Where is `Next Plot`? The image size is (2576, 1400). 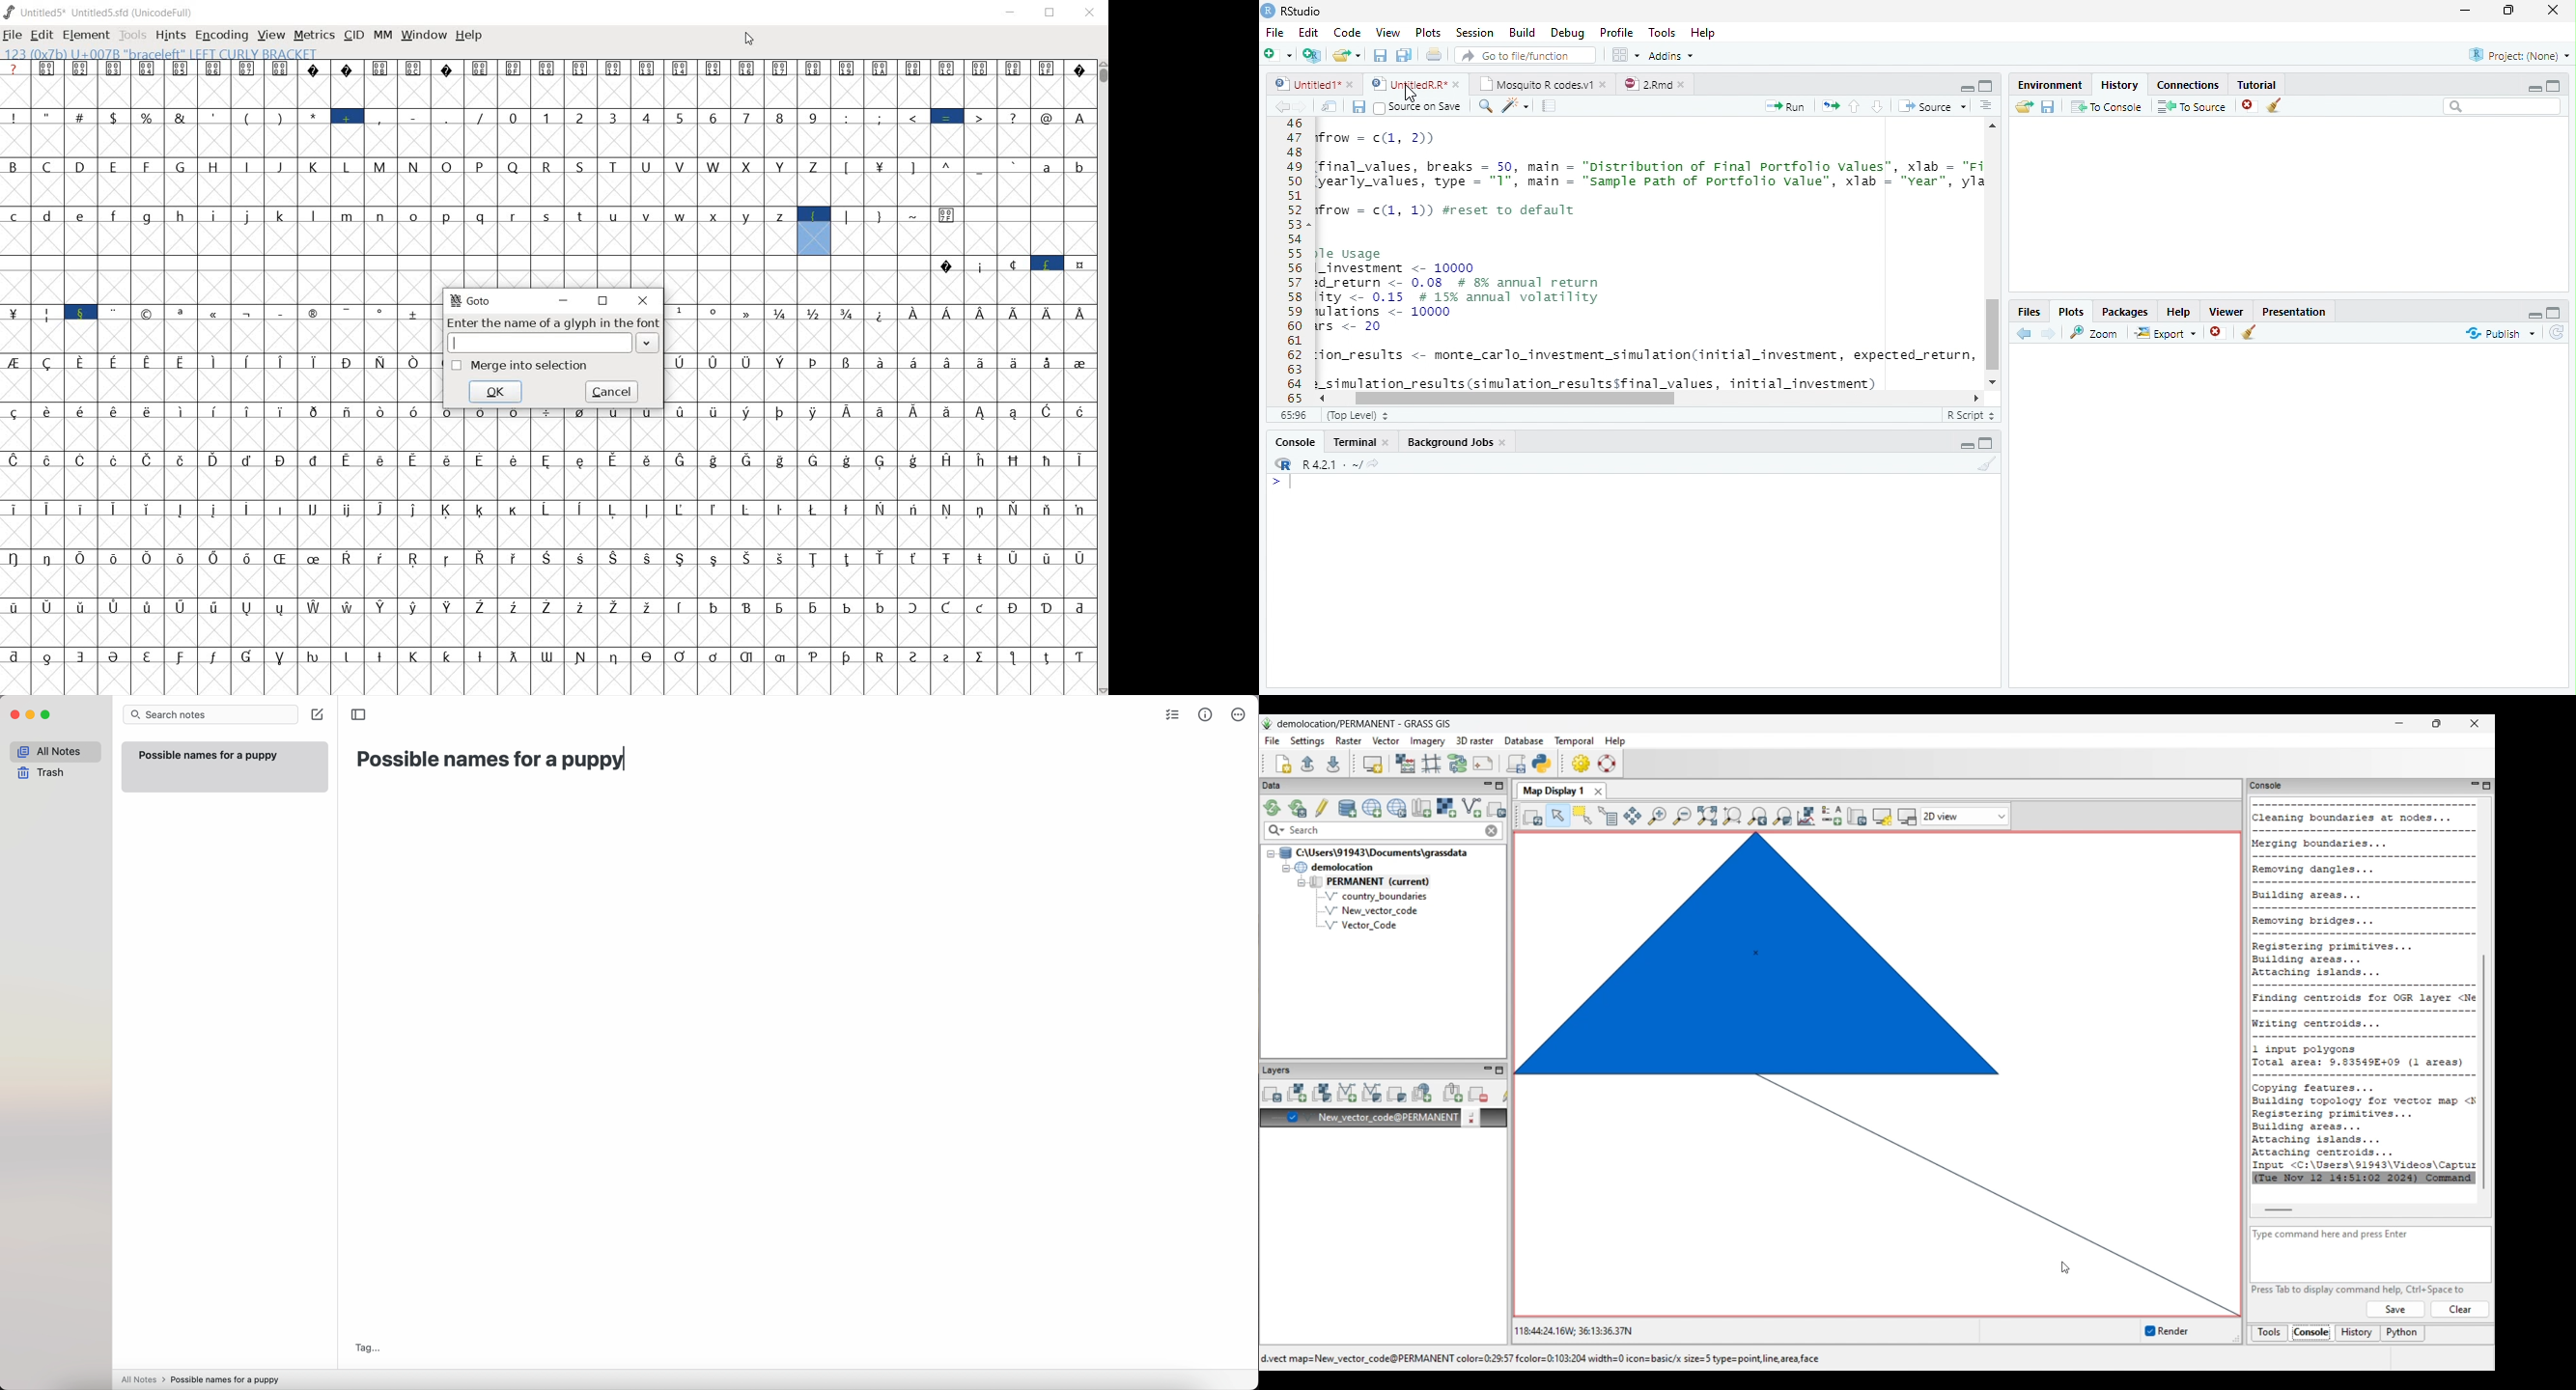 Next Plot is located at coordinates (2049, 333).